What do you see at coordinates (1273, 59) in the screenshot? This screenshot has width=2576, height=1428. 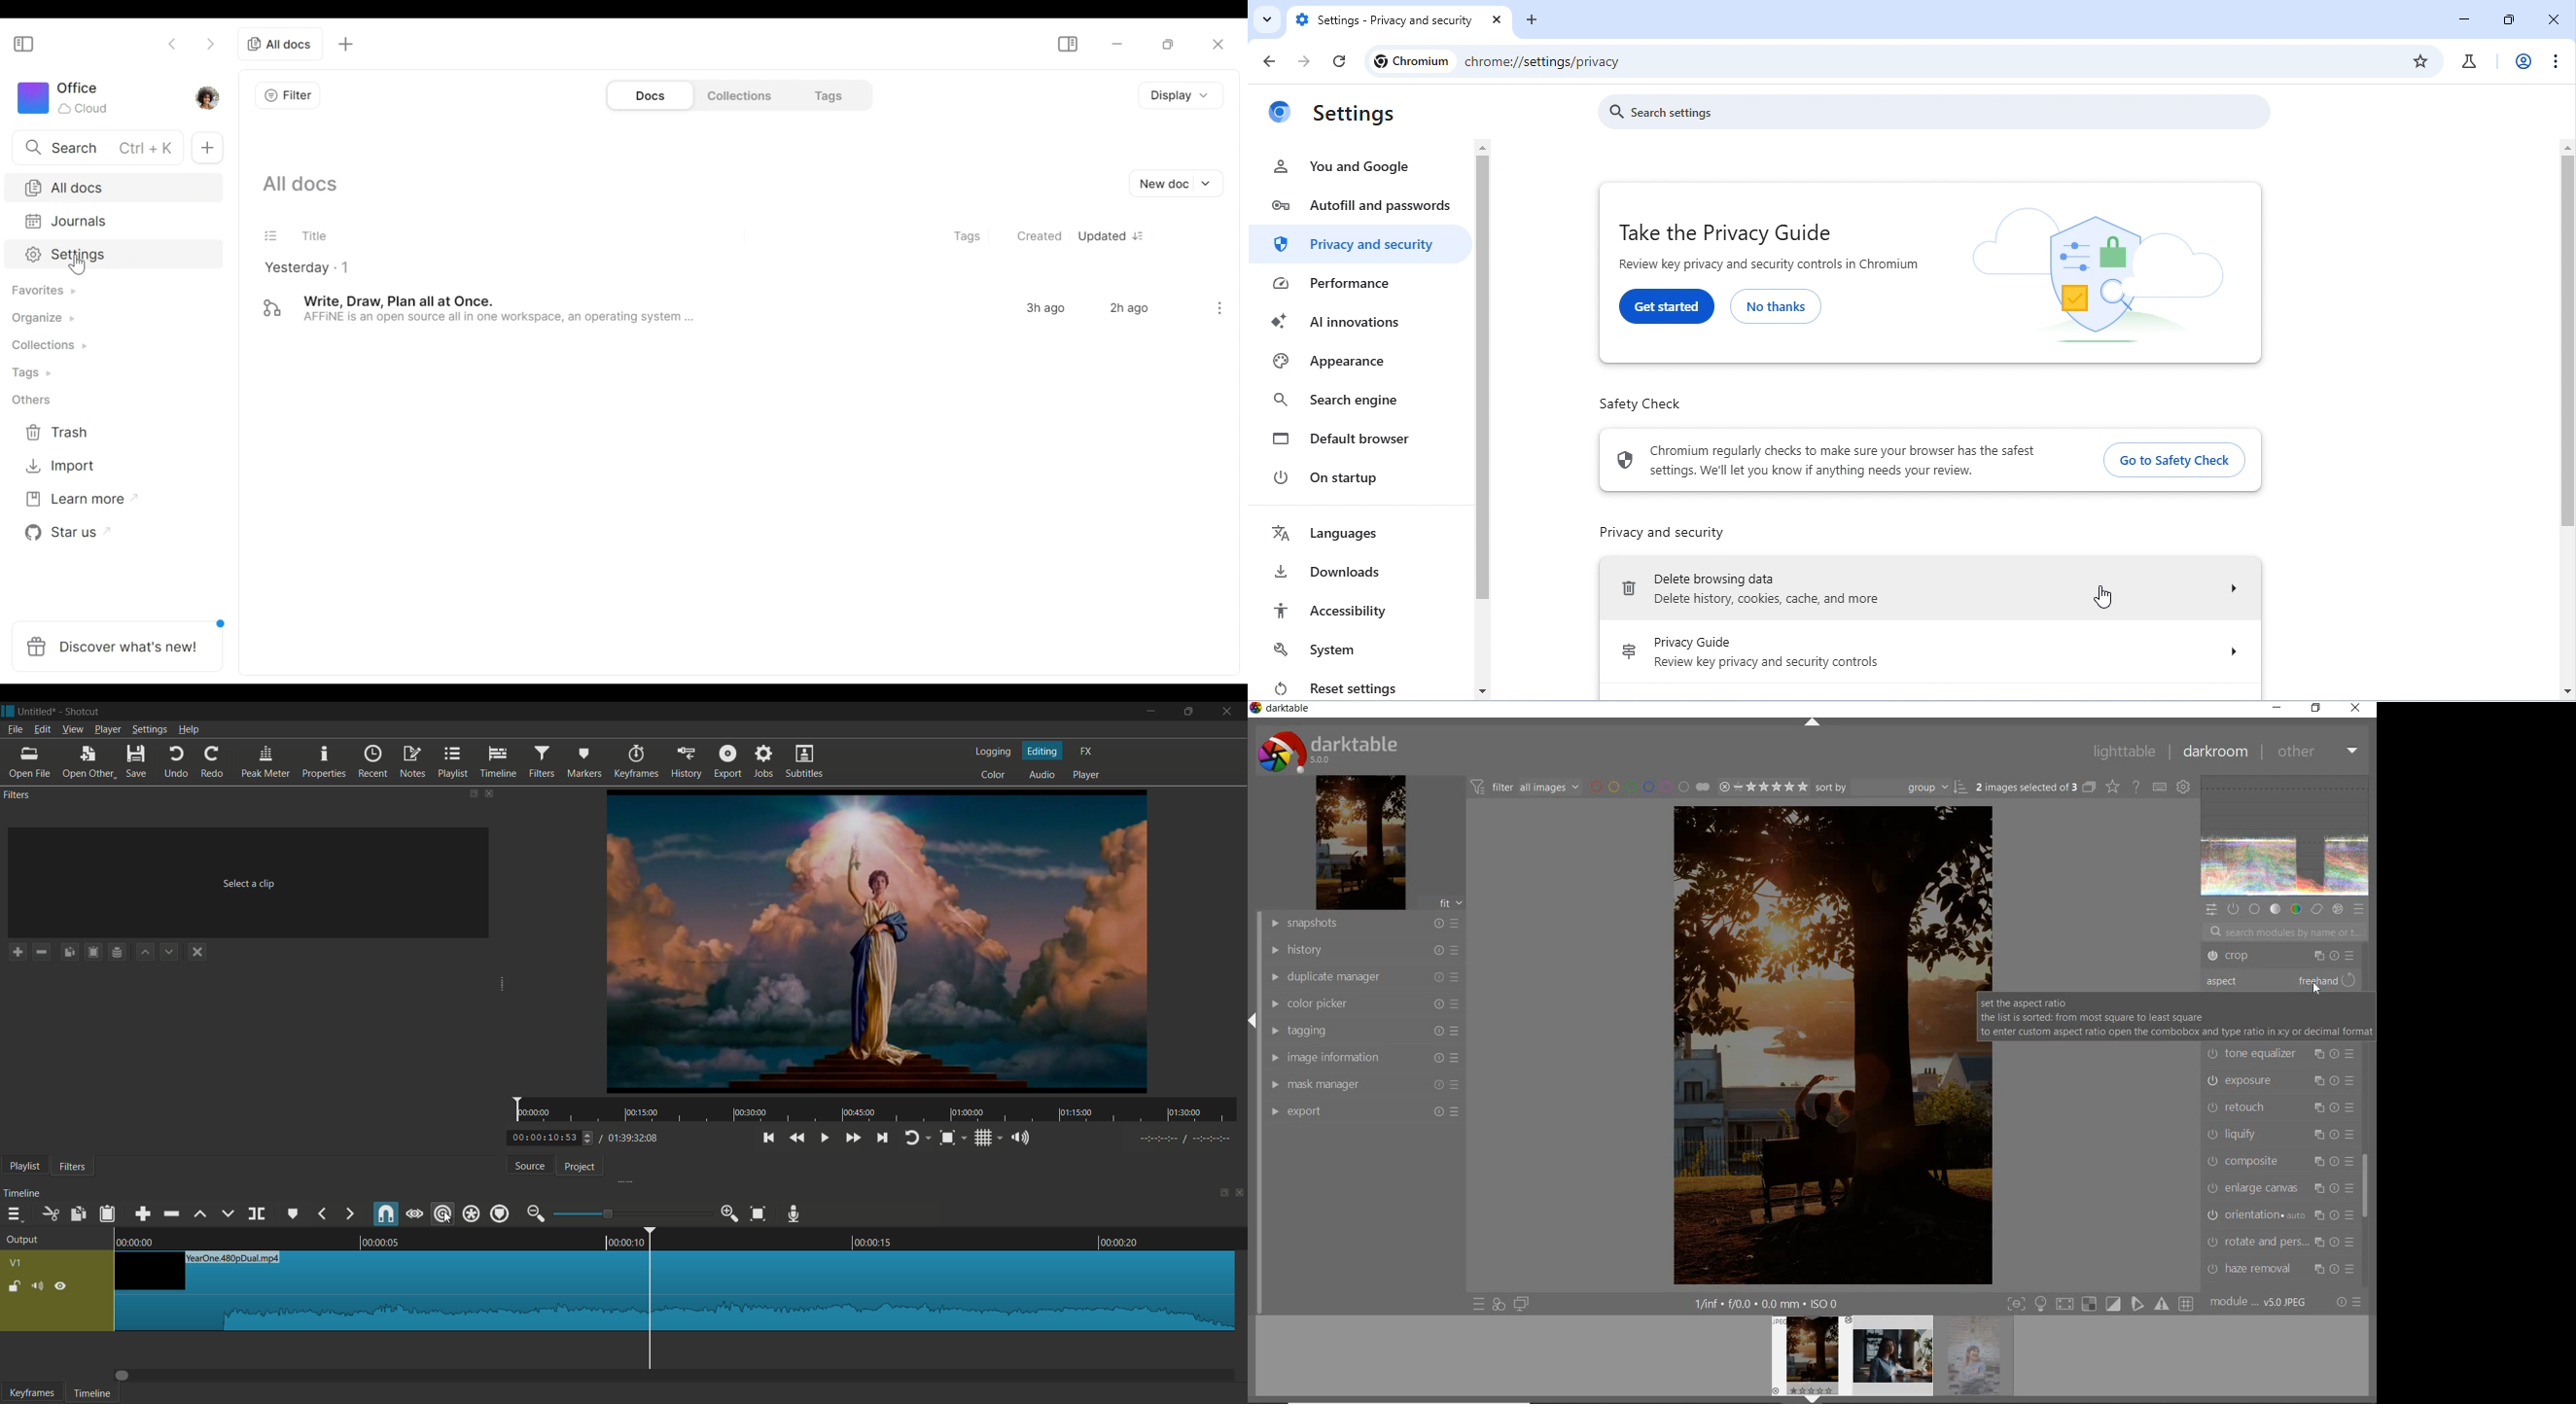 I see `color change in go back` at bounding box center [1273, 59].